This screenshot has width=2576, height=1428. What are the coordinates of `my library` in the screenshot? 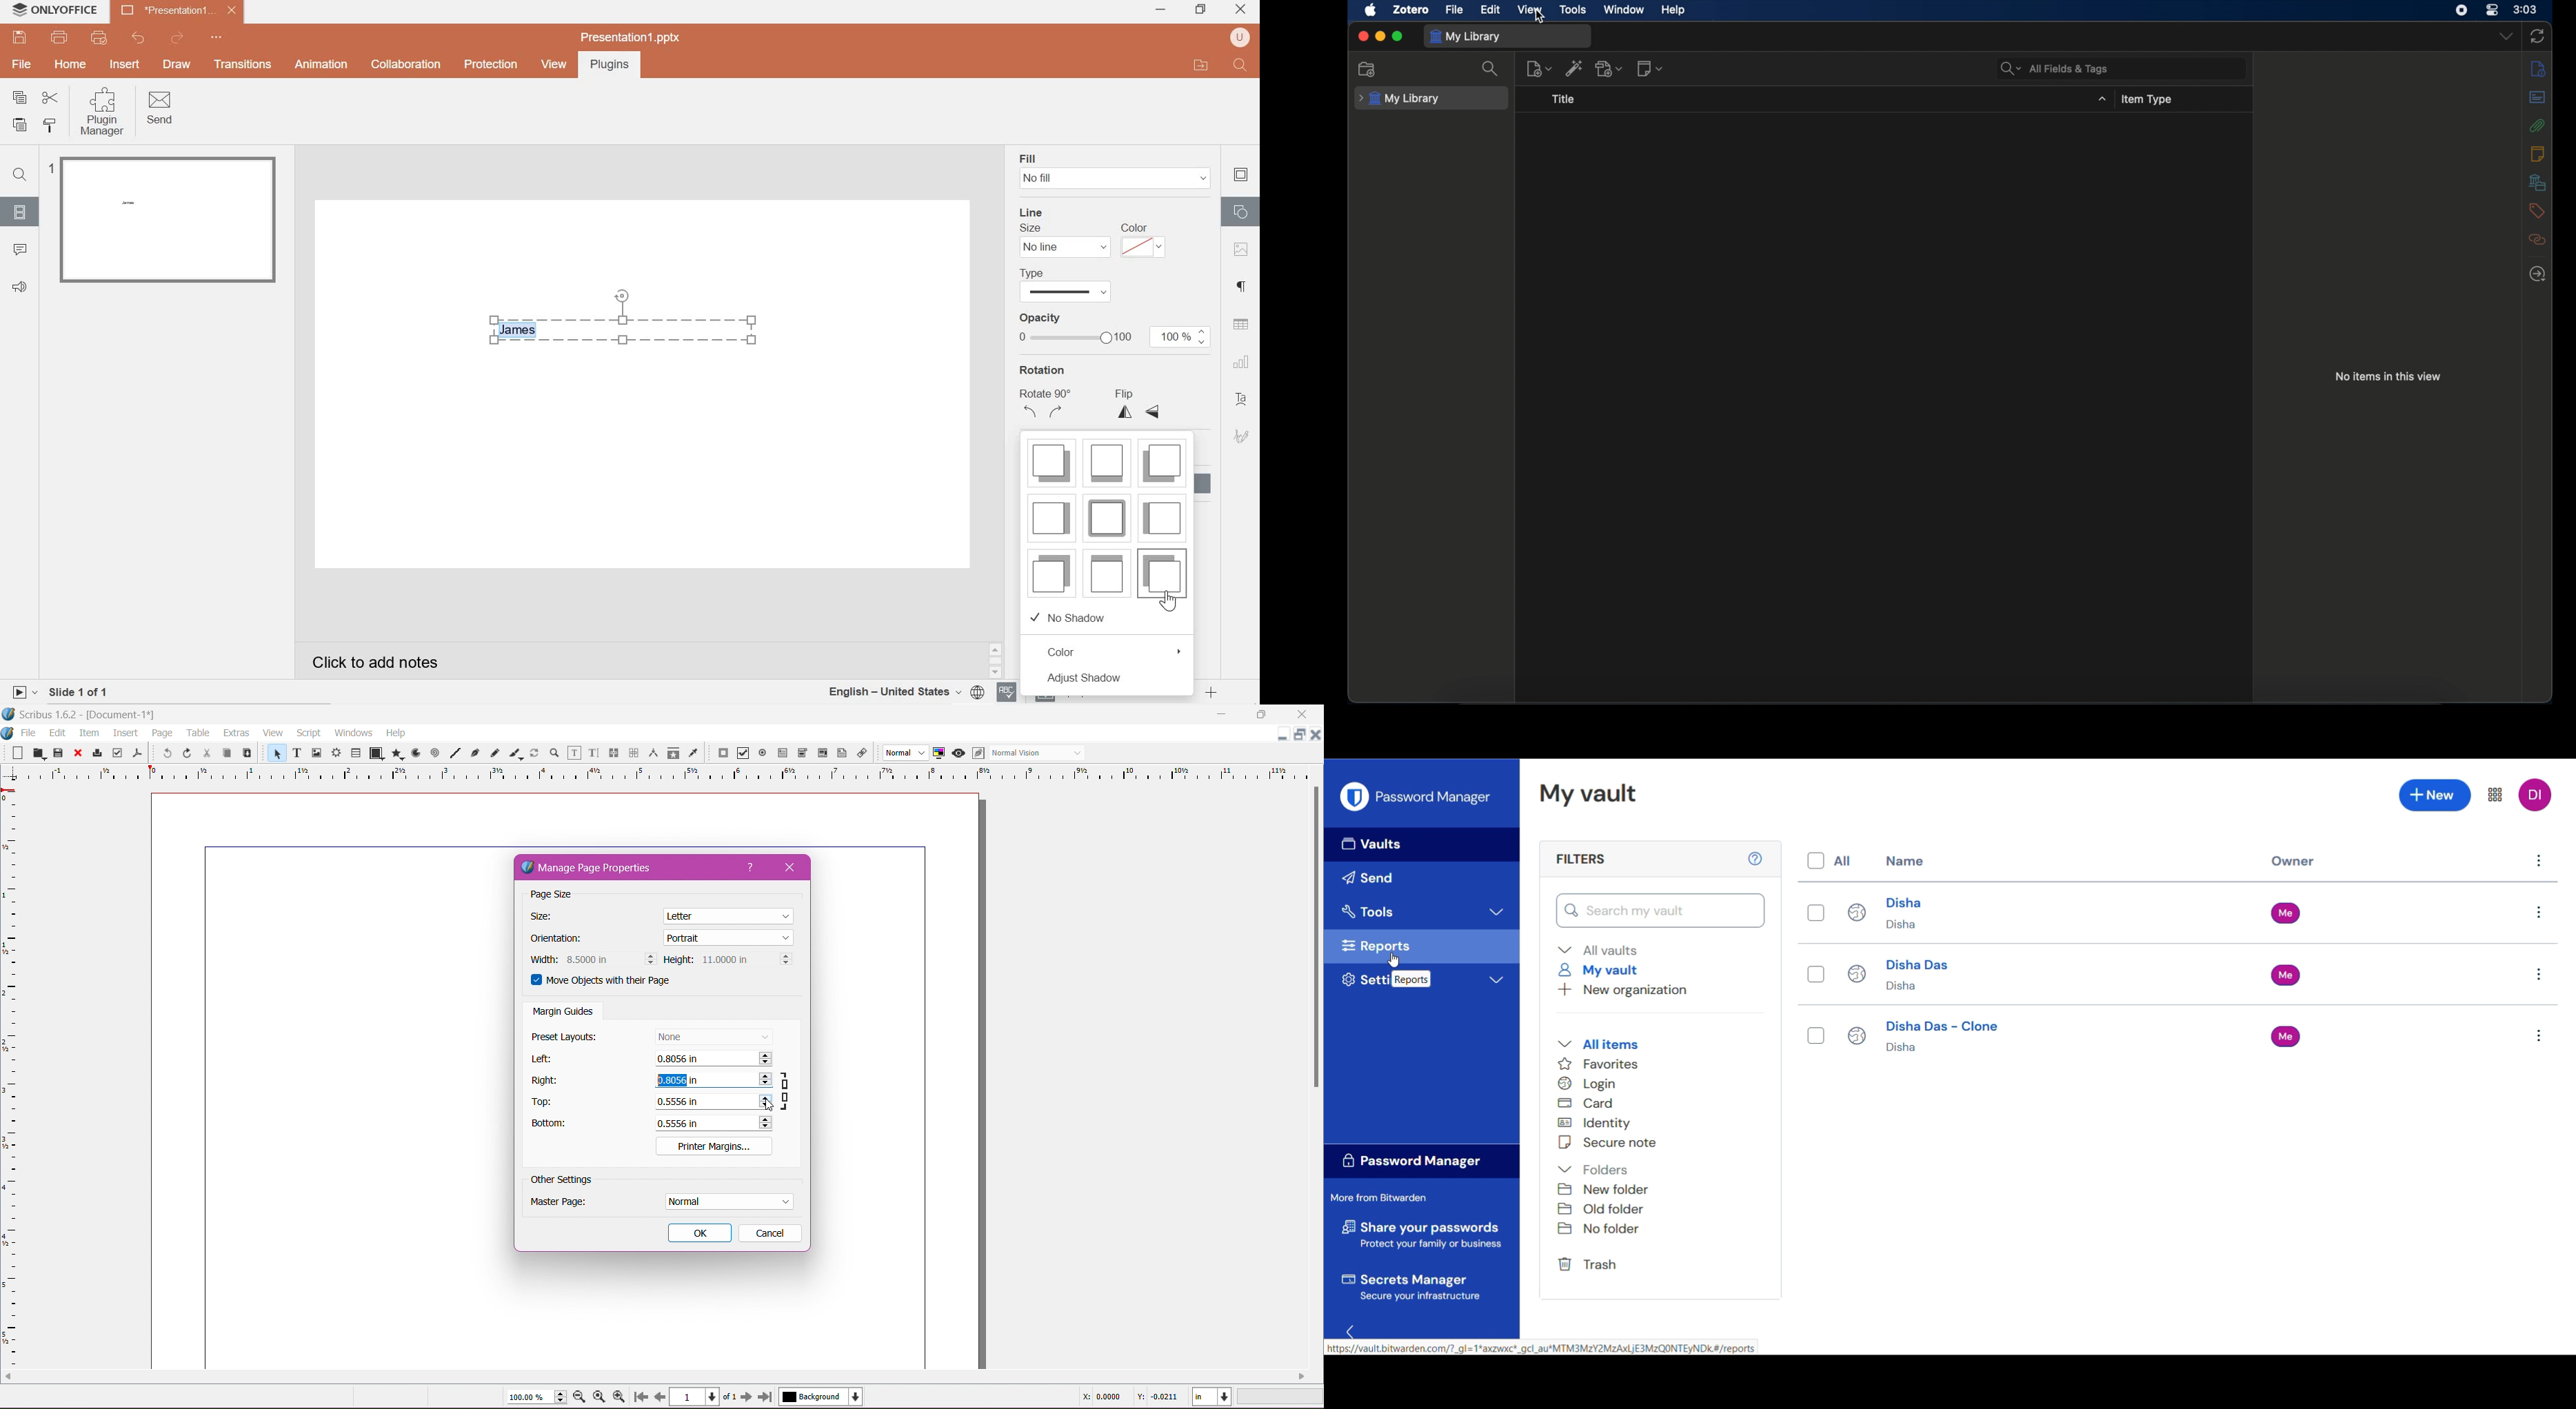 It's located at (1400, 98).